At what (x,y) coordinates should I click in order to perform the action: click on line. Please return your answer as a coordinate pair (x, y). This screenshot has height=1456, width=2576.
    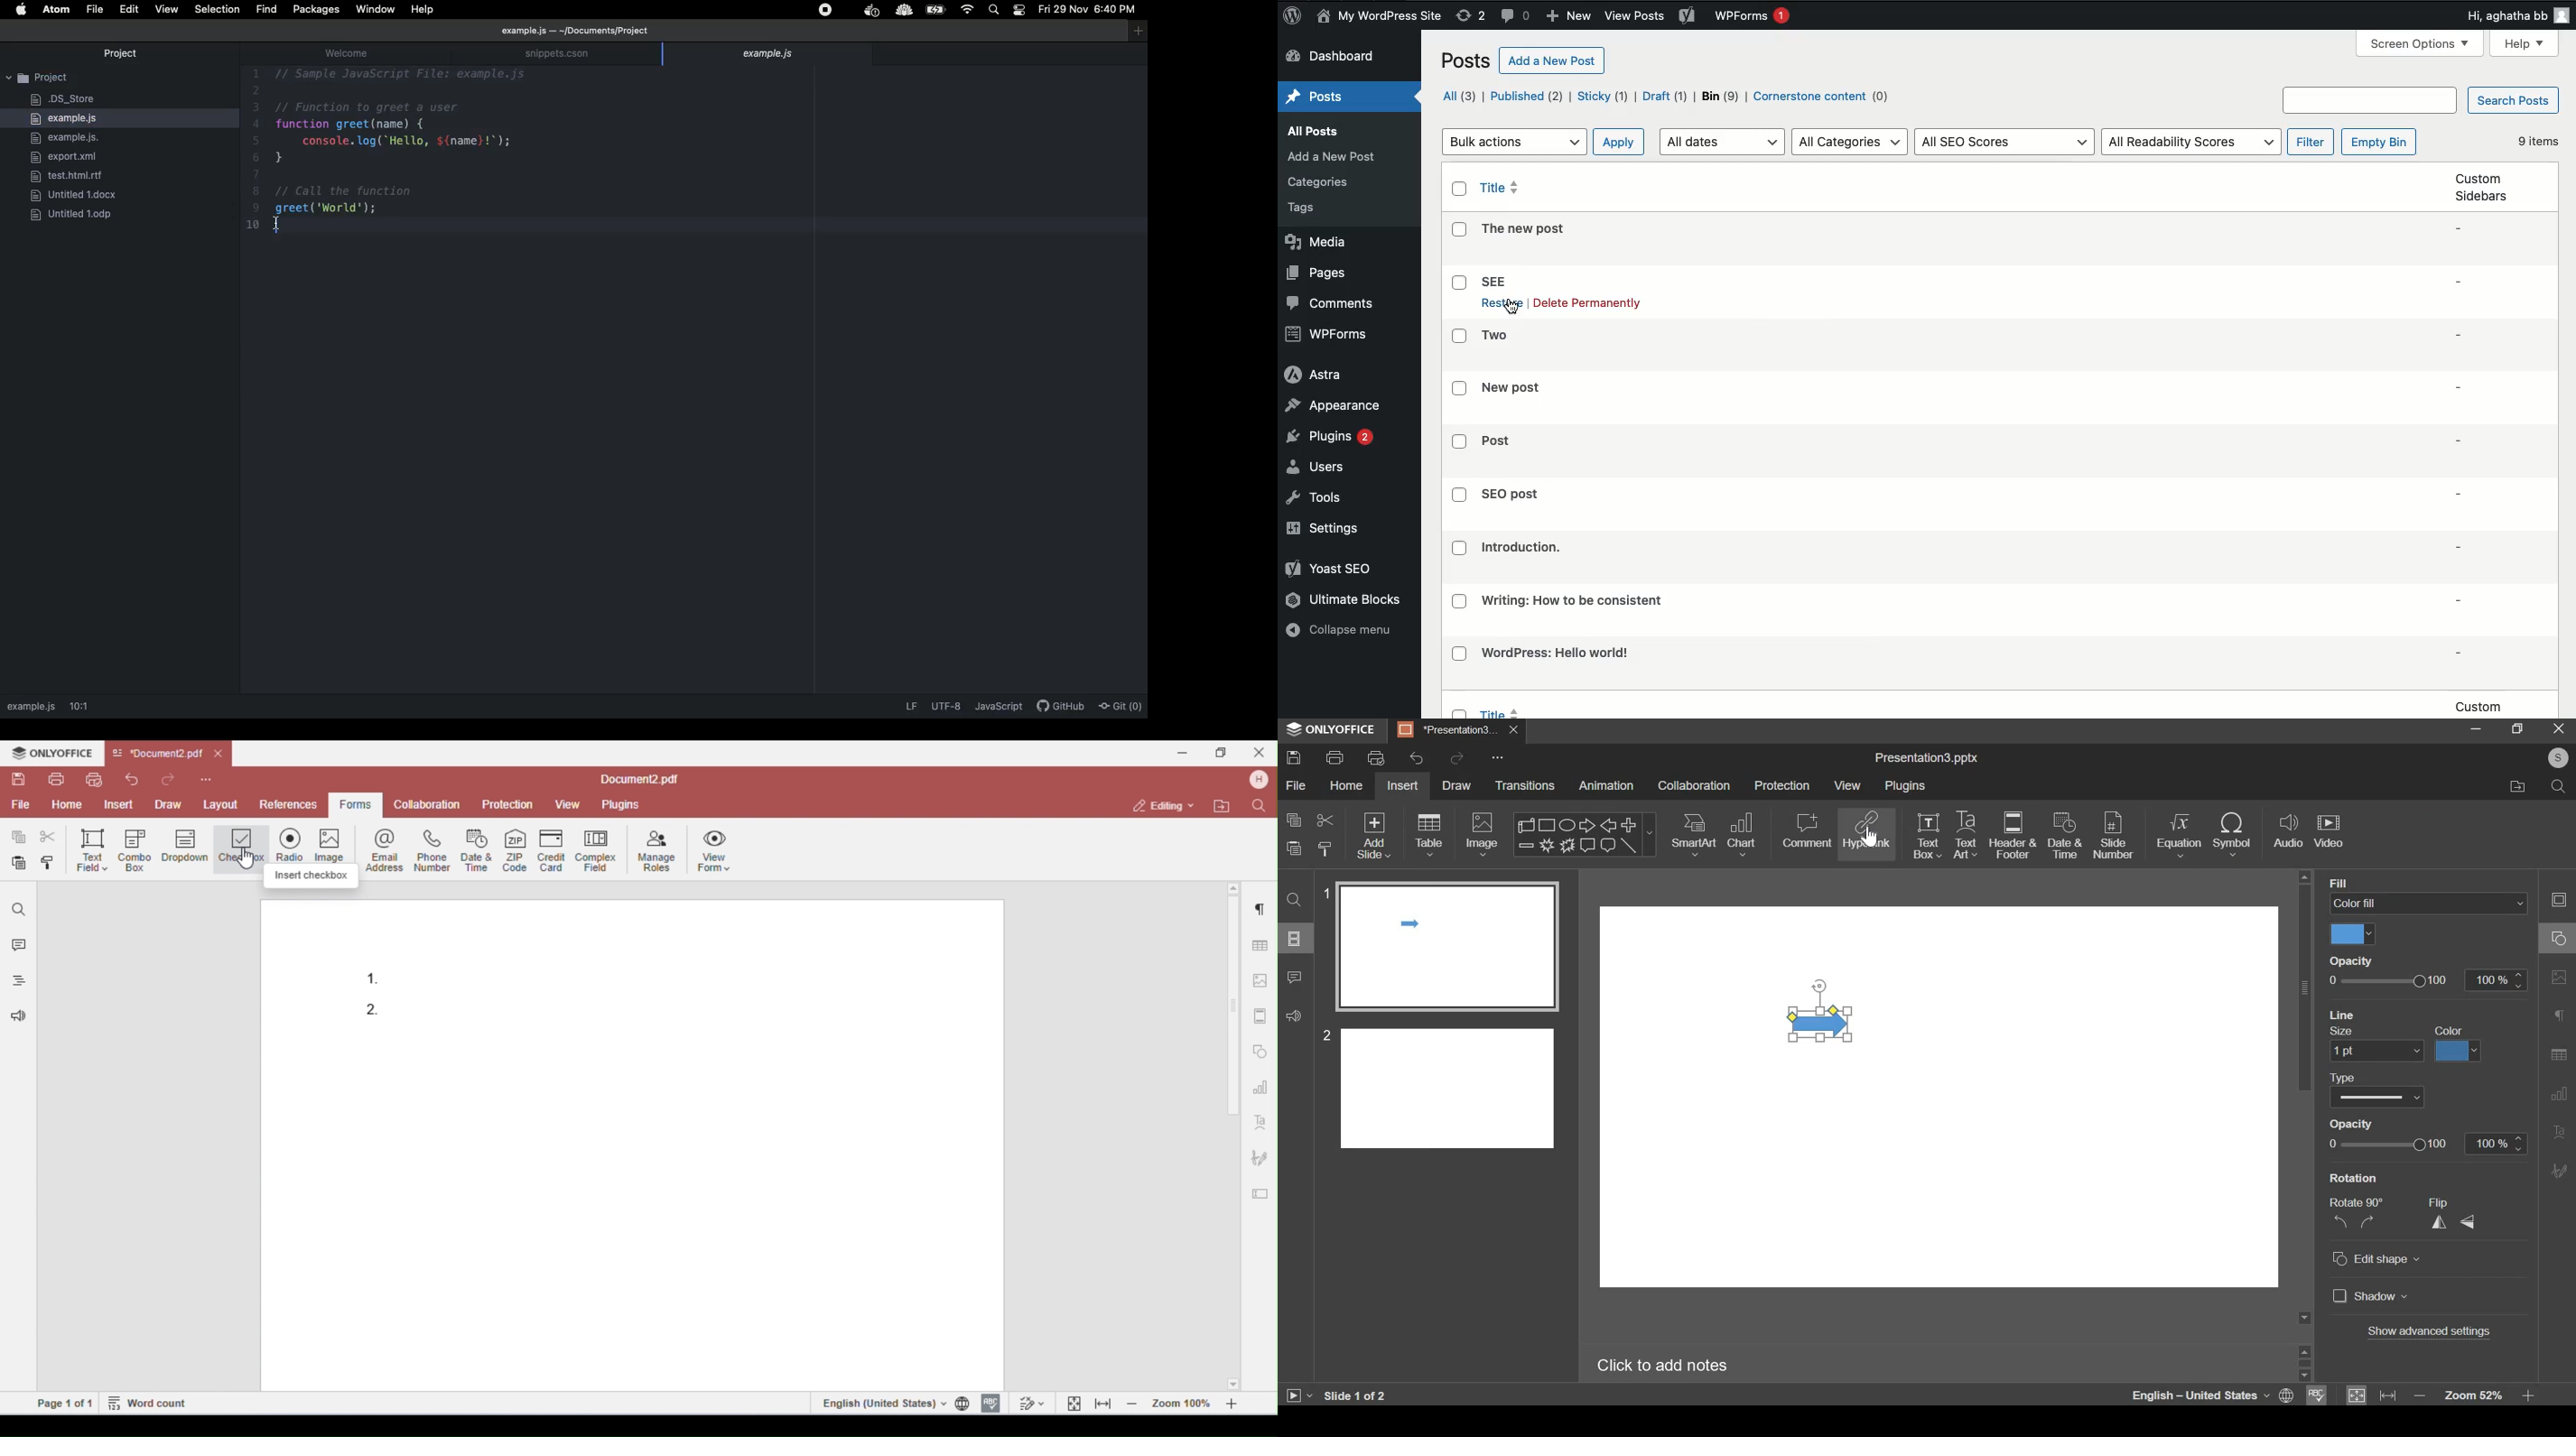
    Looking at the image, I should click on (1629, 846).